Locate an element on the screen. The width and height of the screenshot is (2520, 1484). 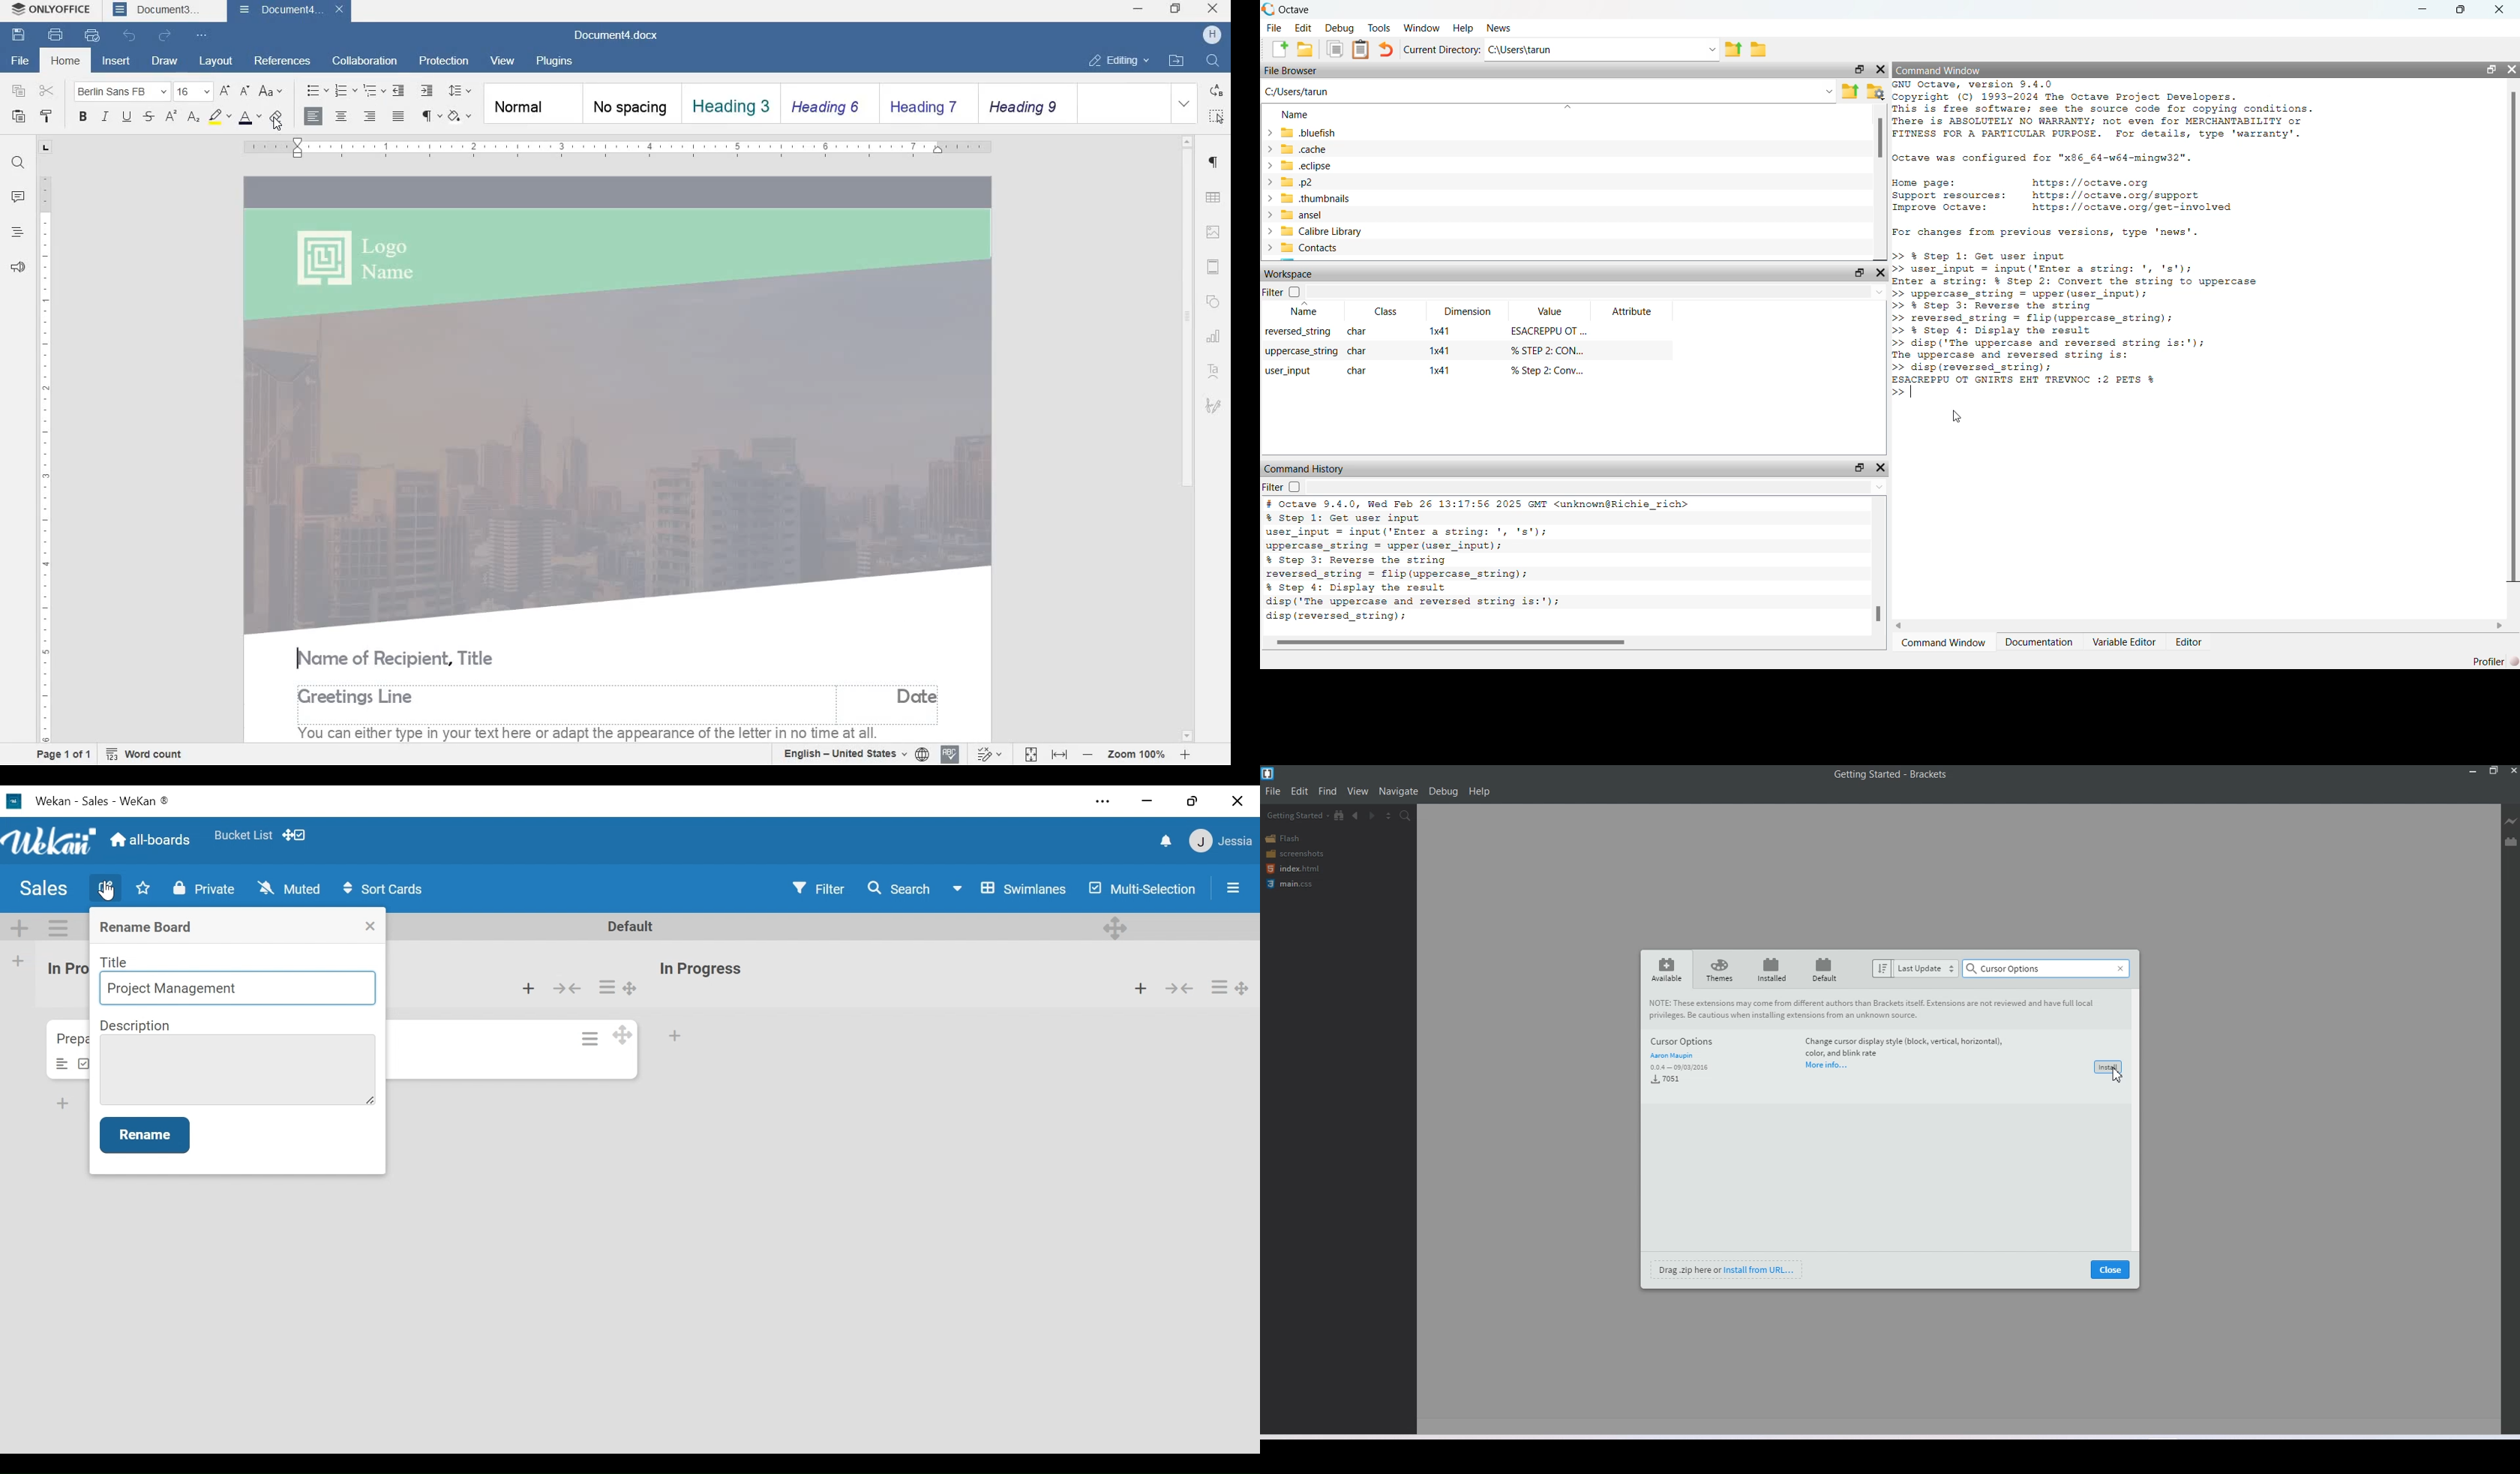
superscript is located at coordinates (171, 117).